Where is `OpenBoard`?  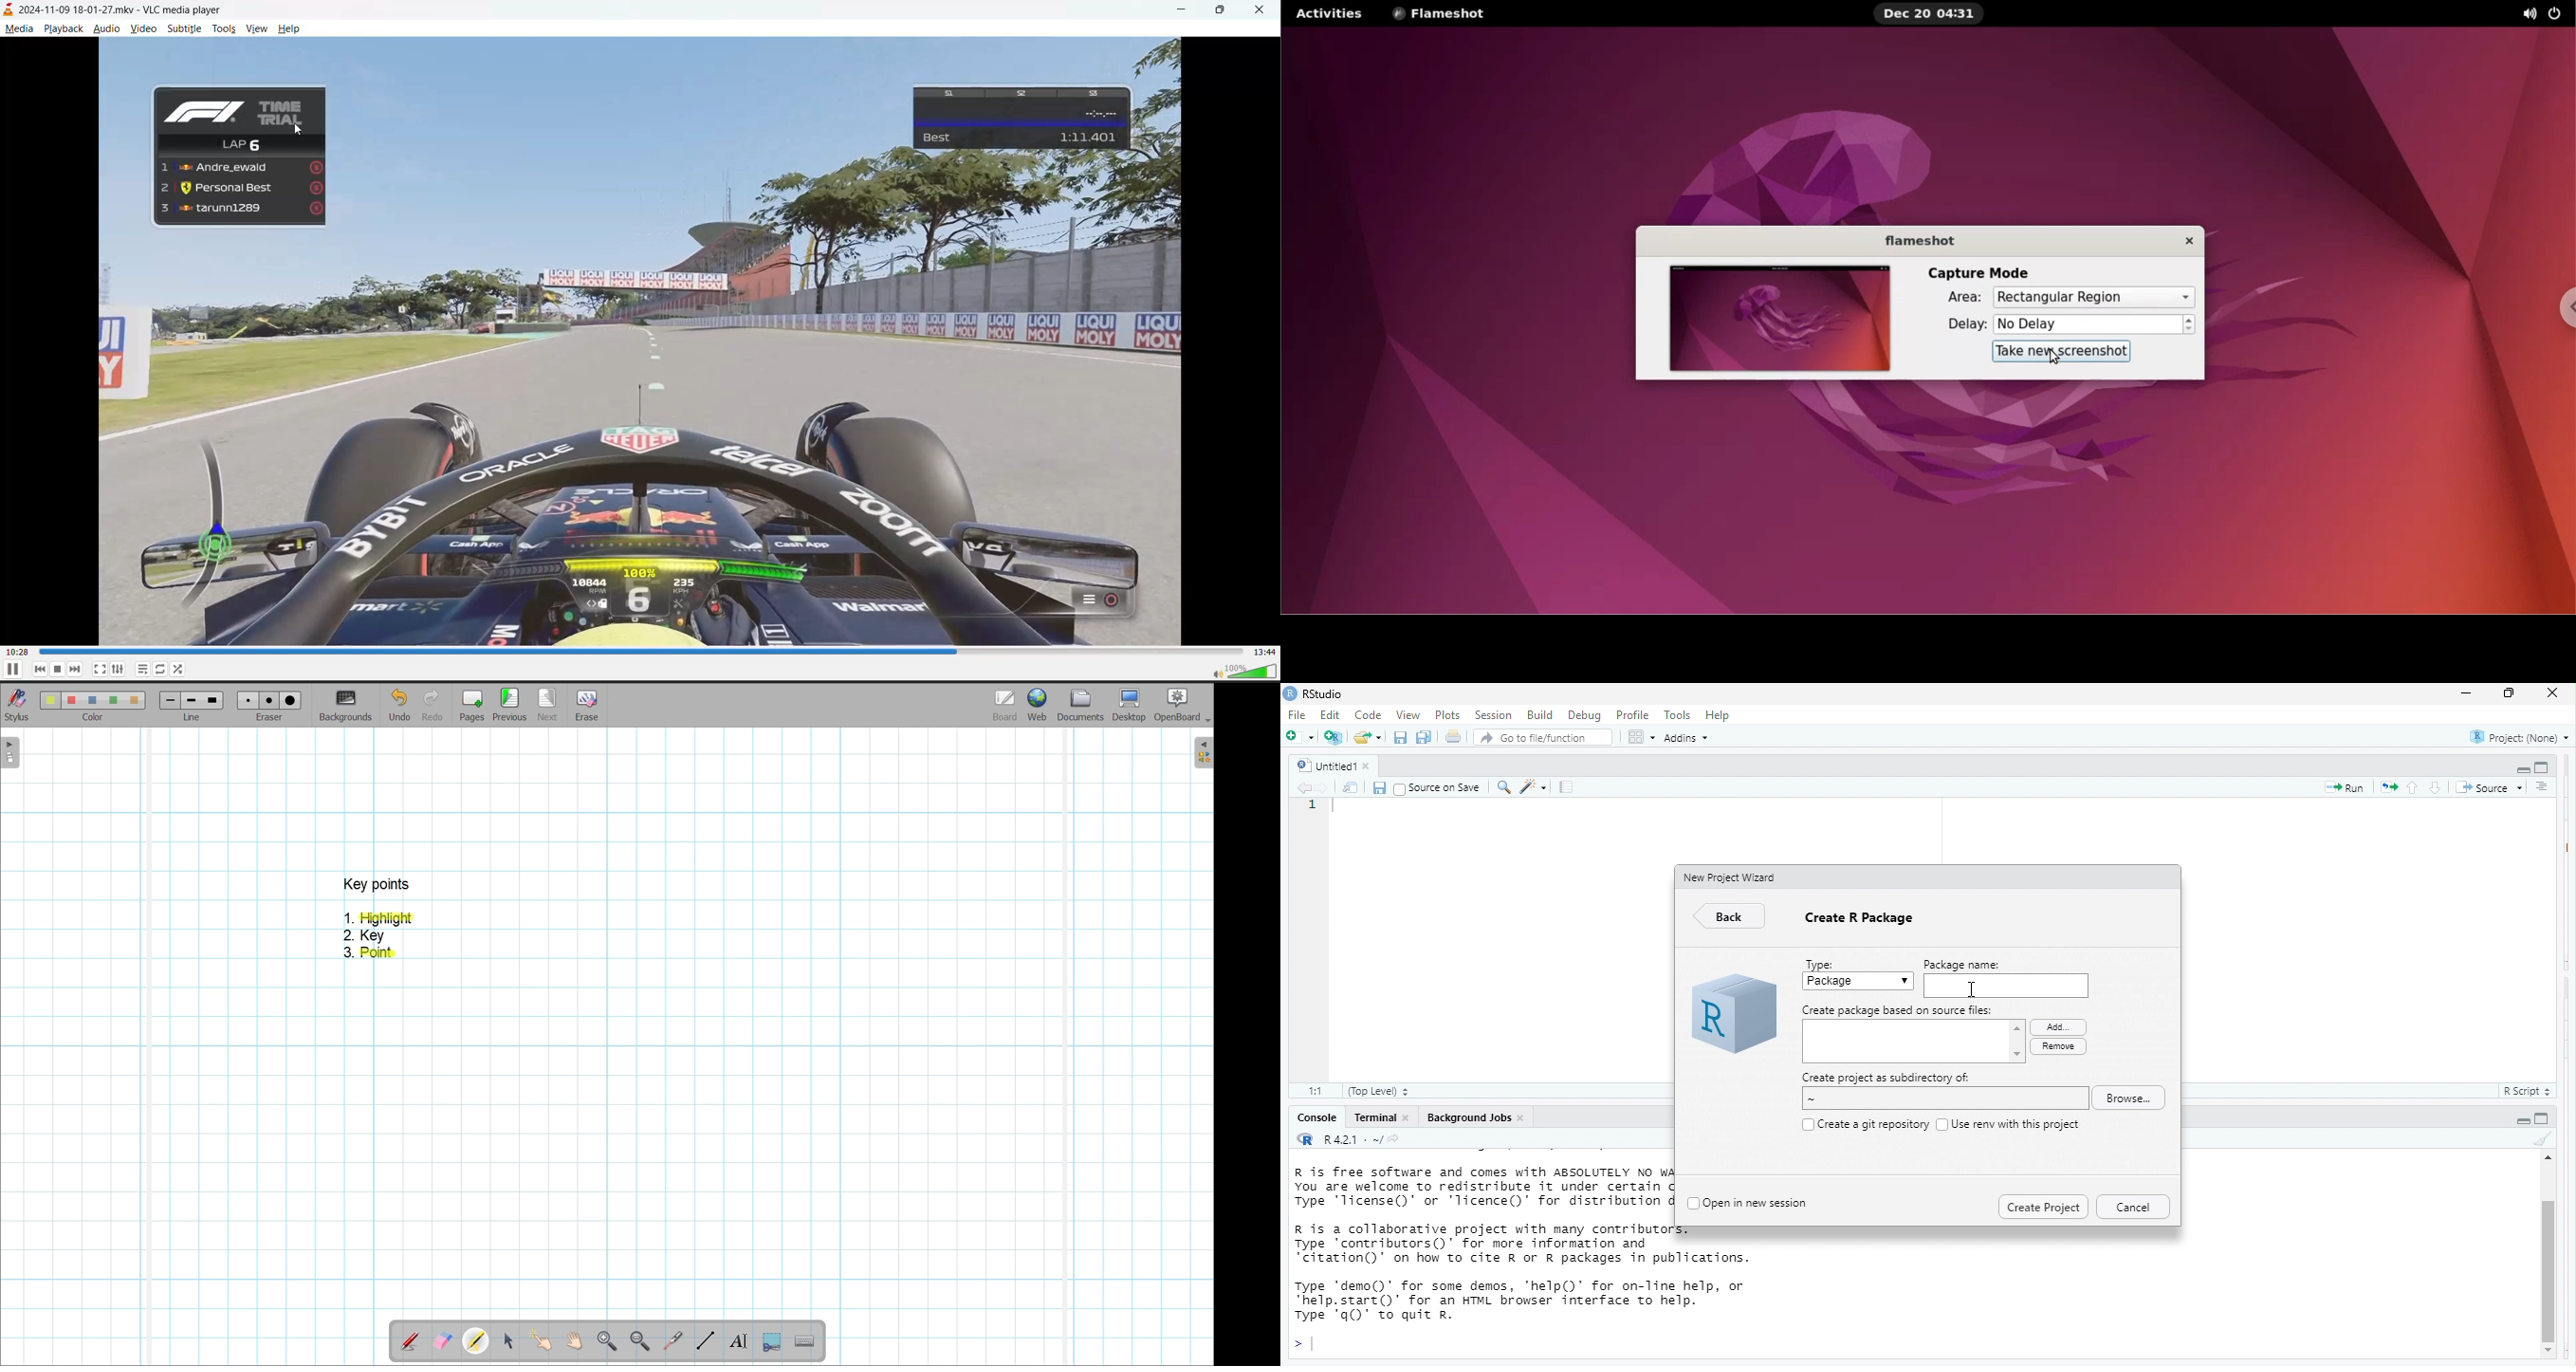
OpenBoard is located at coordinates (1182, 706).